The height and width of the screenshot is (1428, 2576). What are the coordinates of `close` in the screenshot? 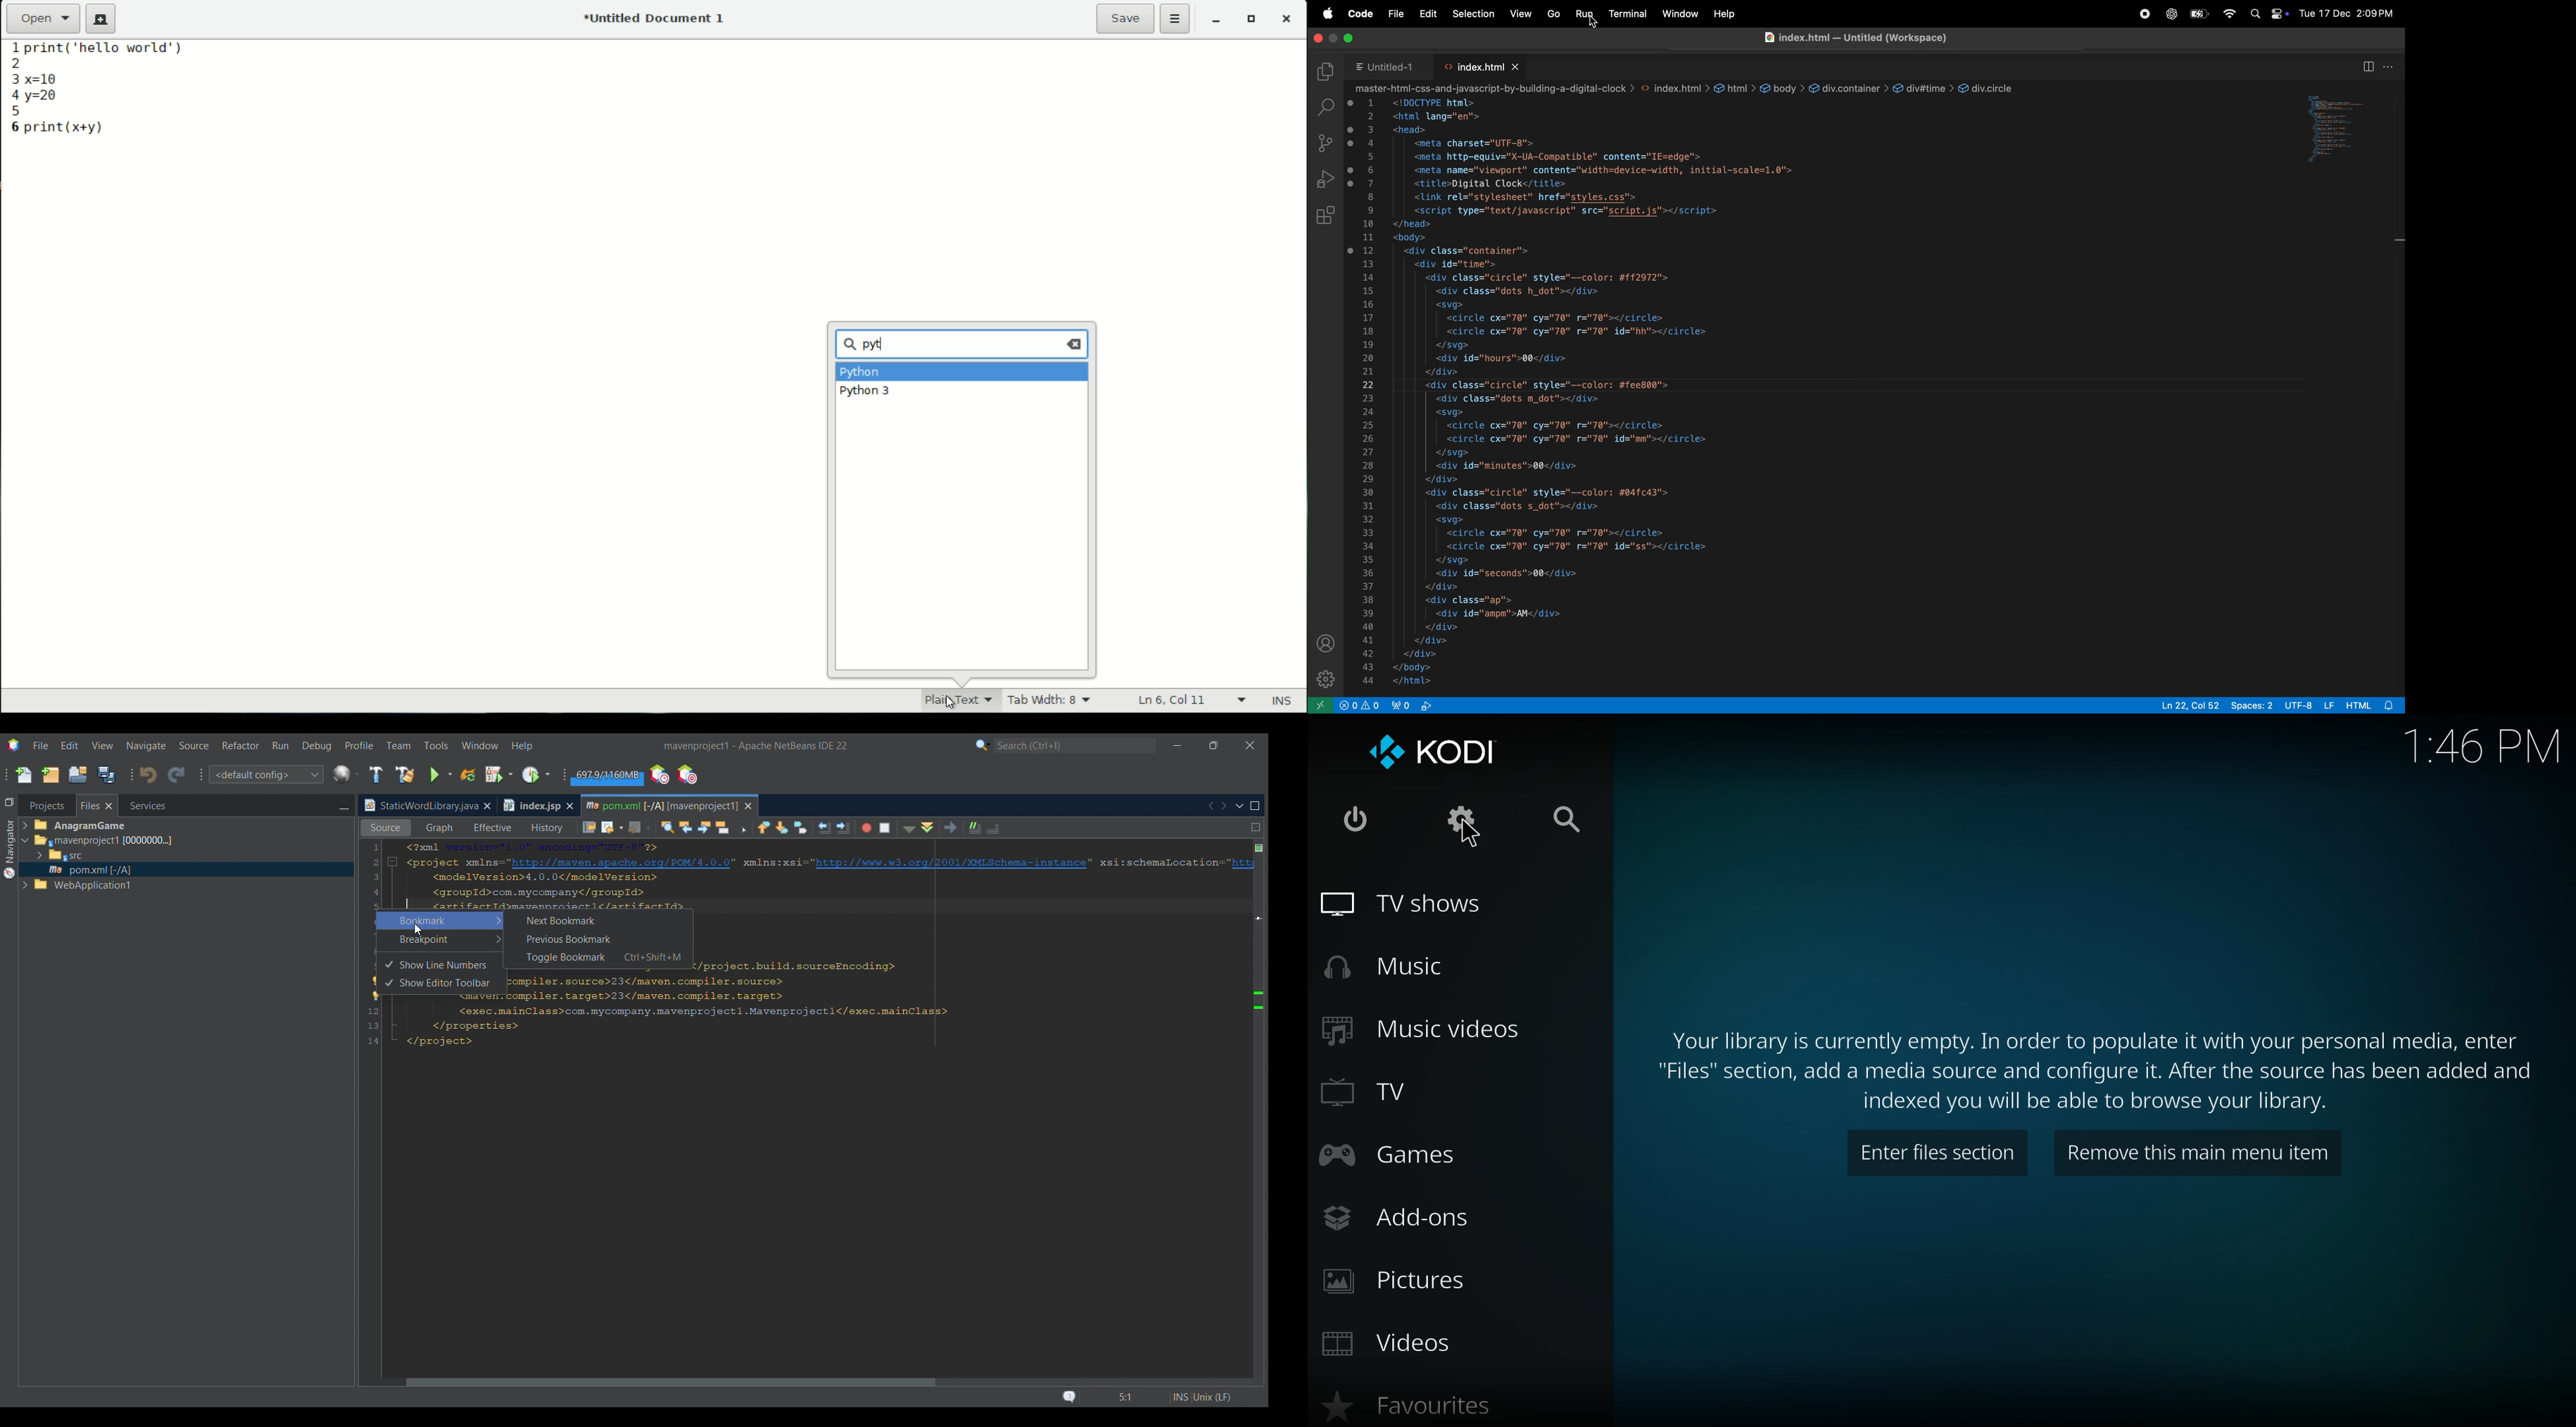 It's located at (1357, 822).